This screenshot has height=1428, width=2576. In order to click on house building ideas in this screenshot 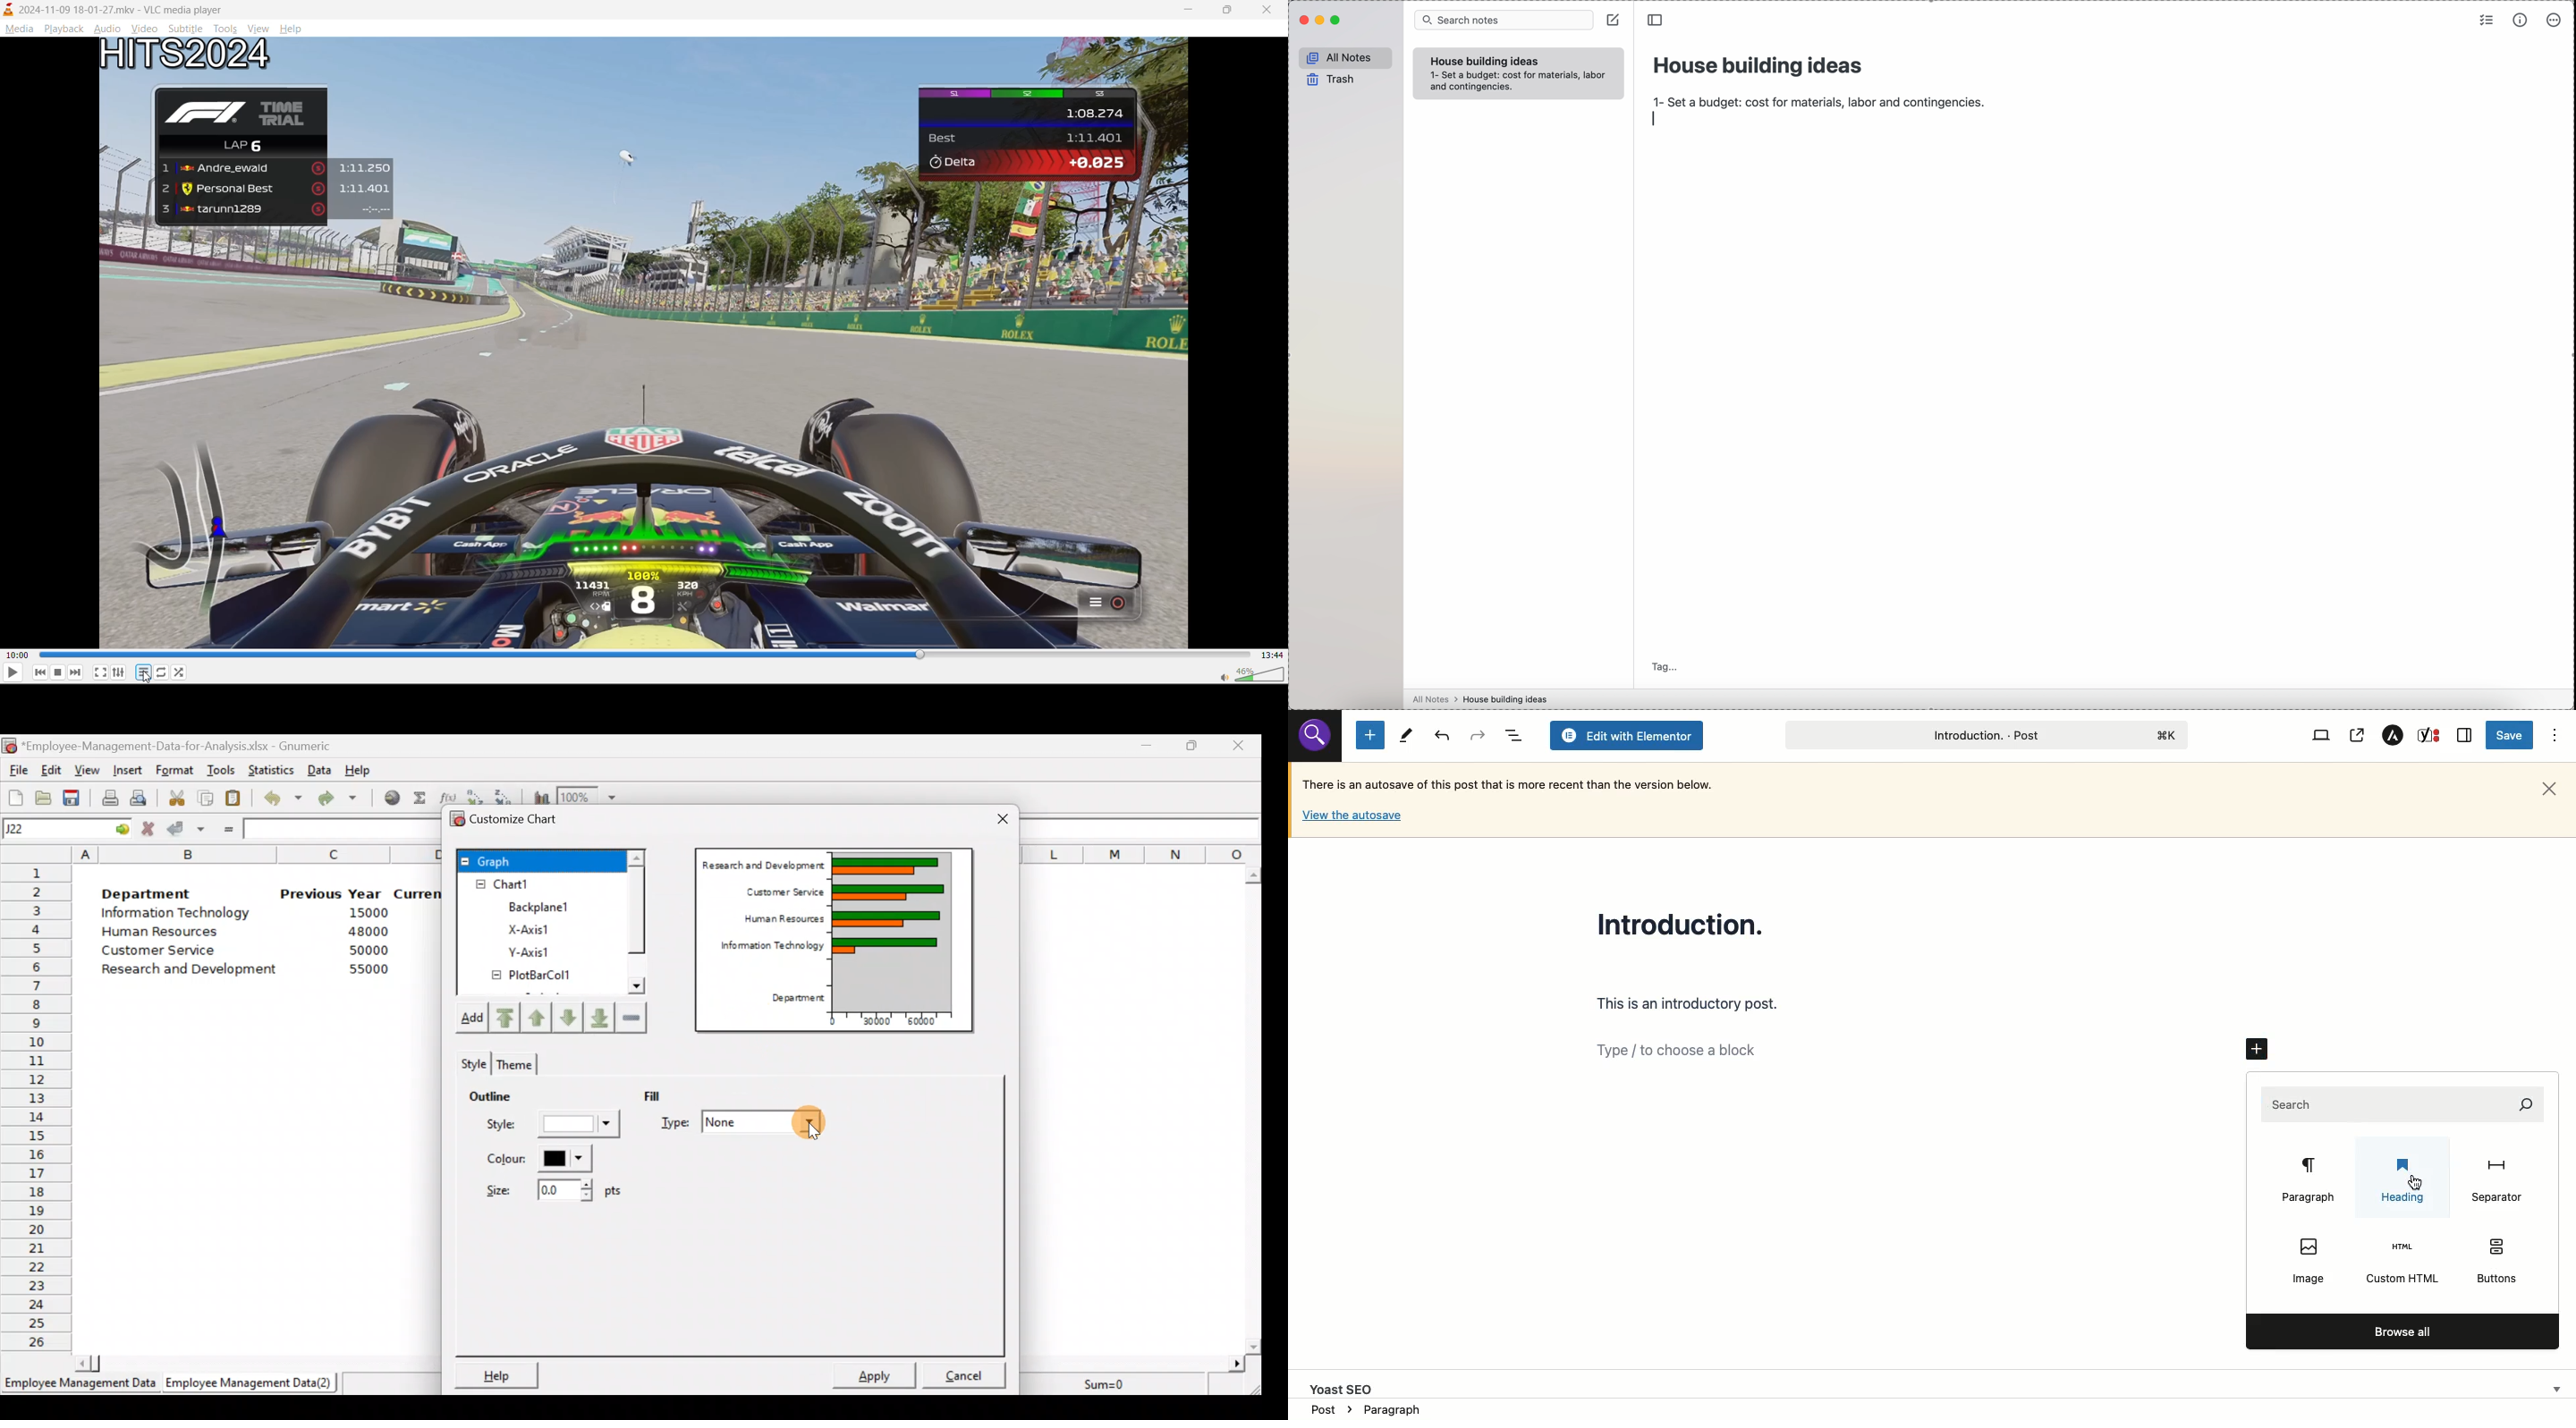, I will do `click(1509, 699)`.